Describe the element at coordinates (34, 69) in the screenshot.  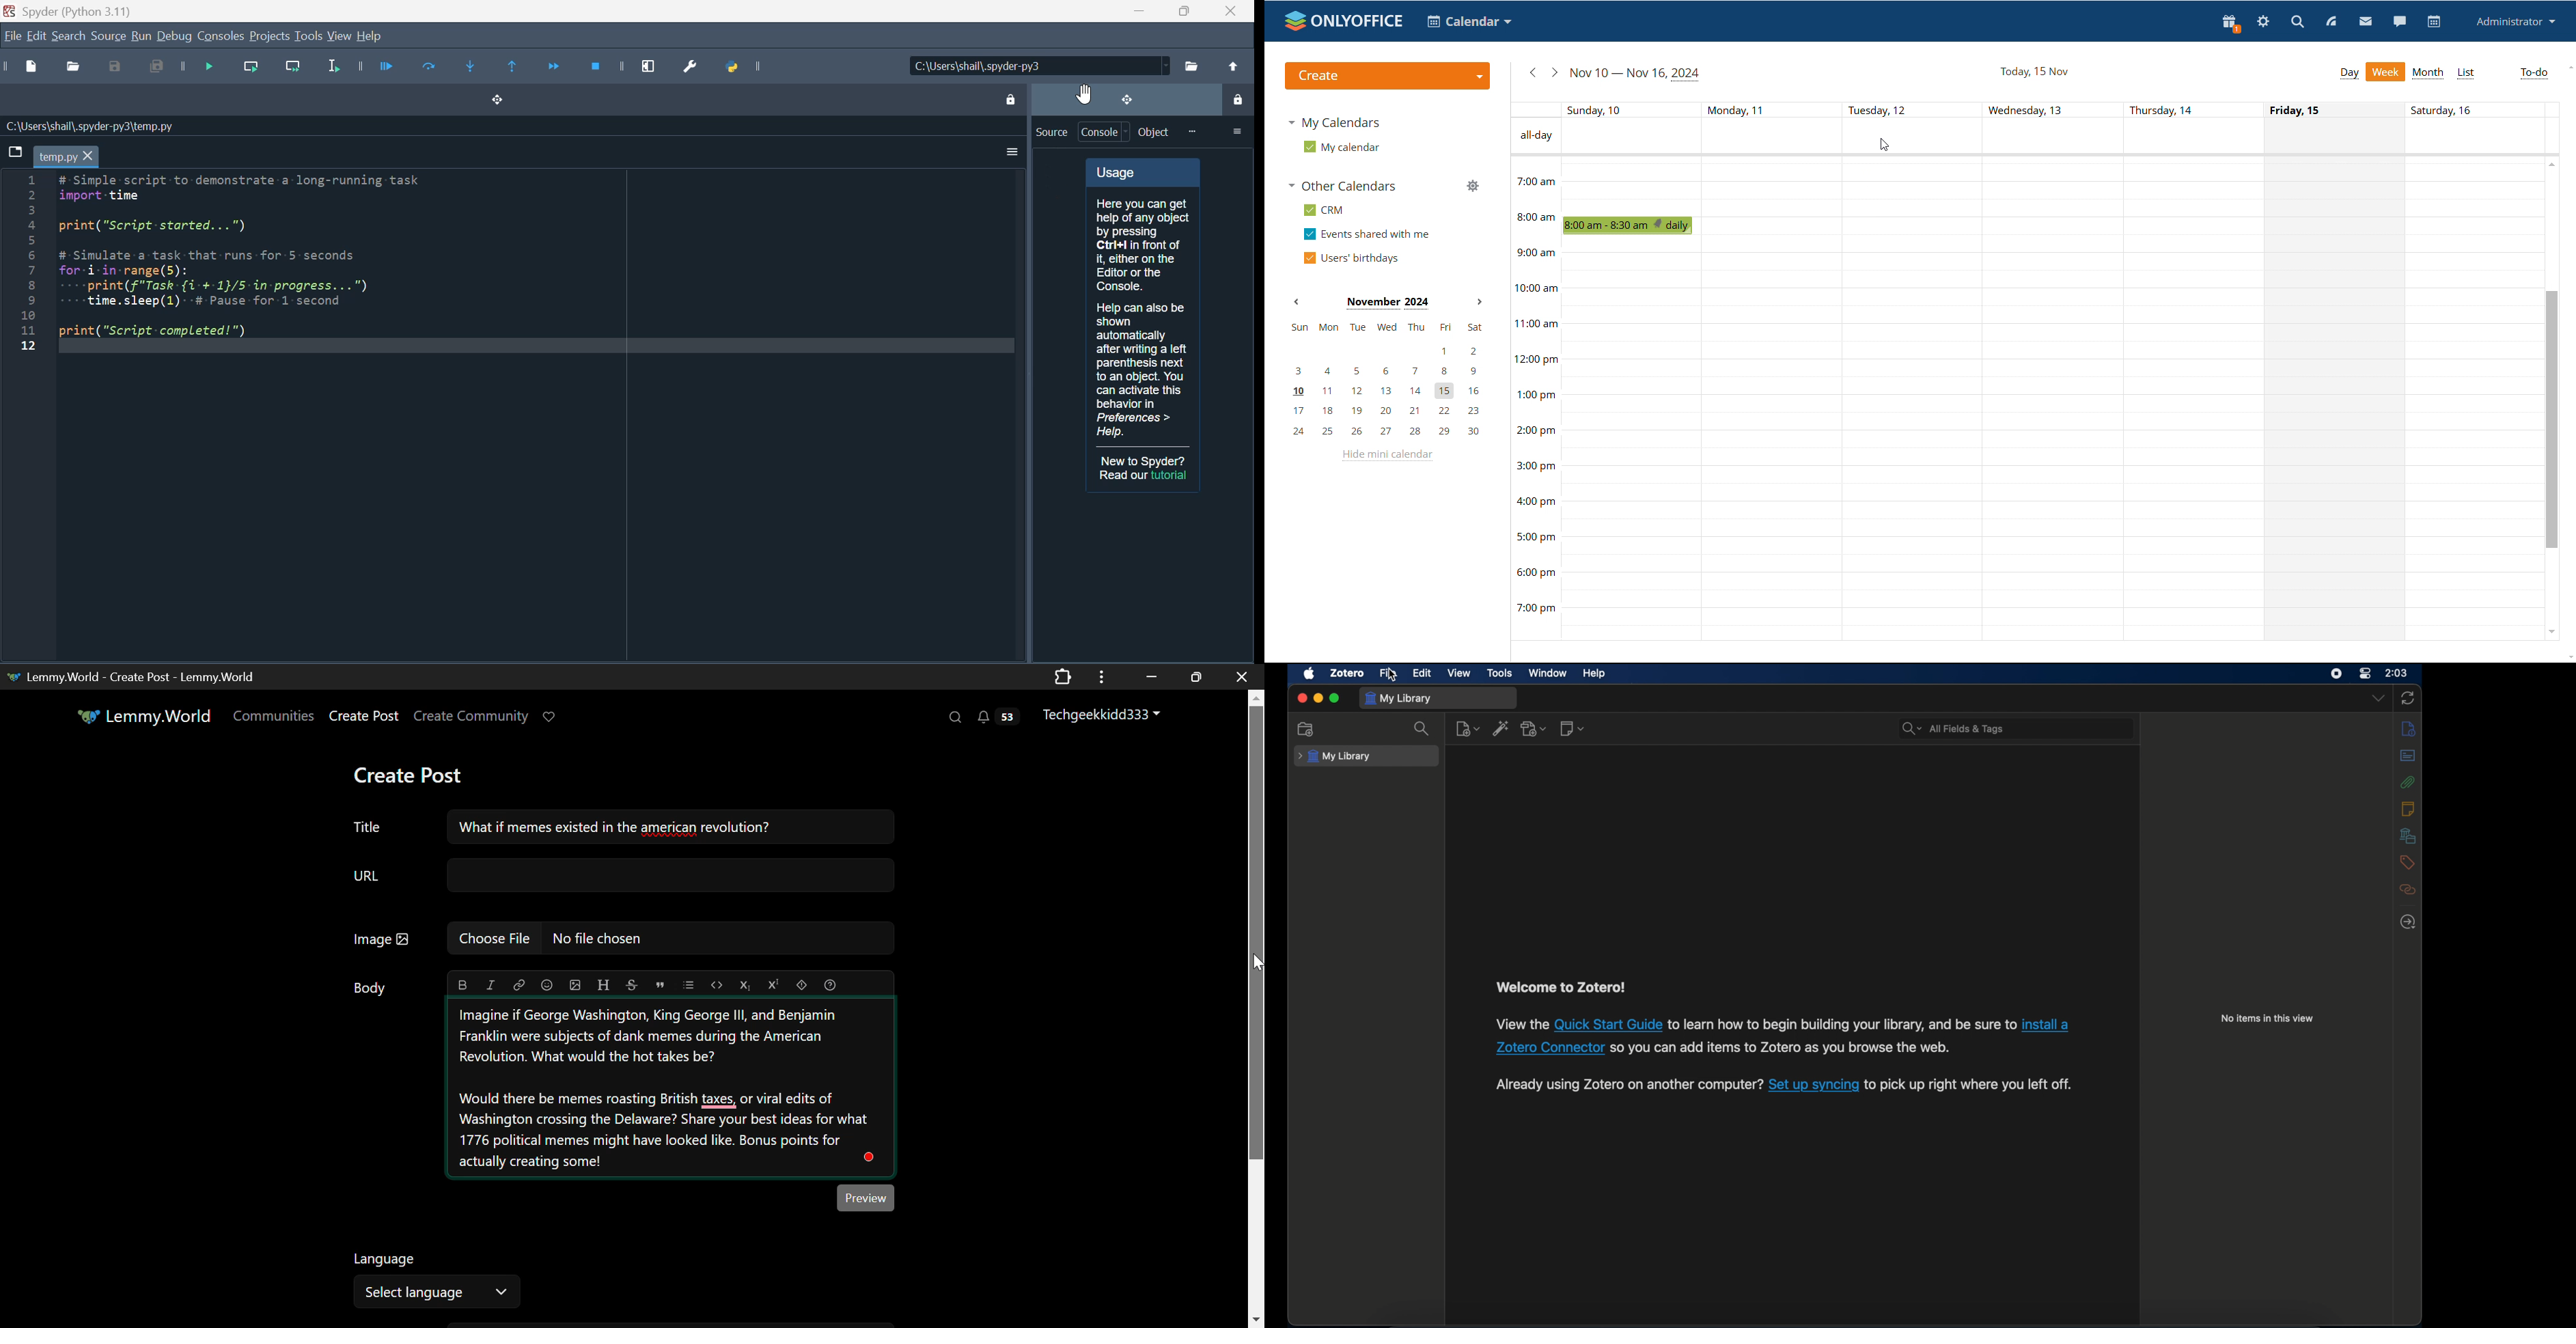
I see `New file` at that location.